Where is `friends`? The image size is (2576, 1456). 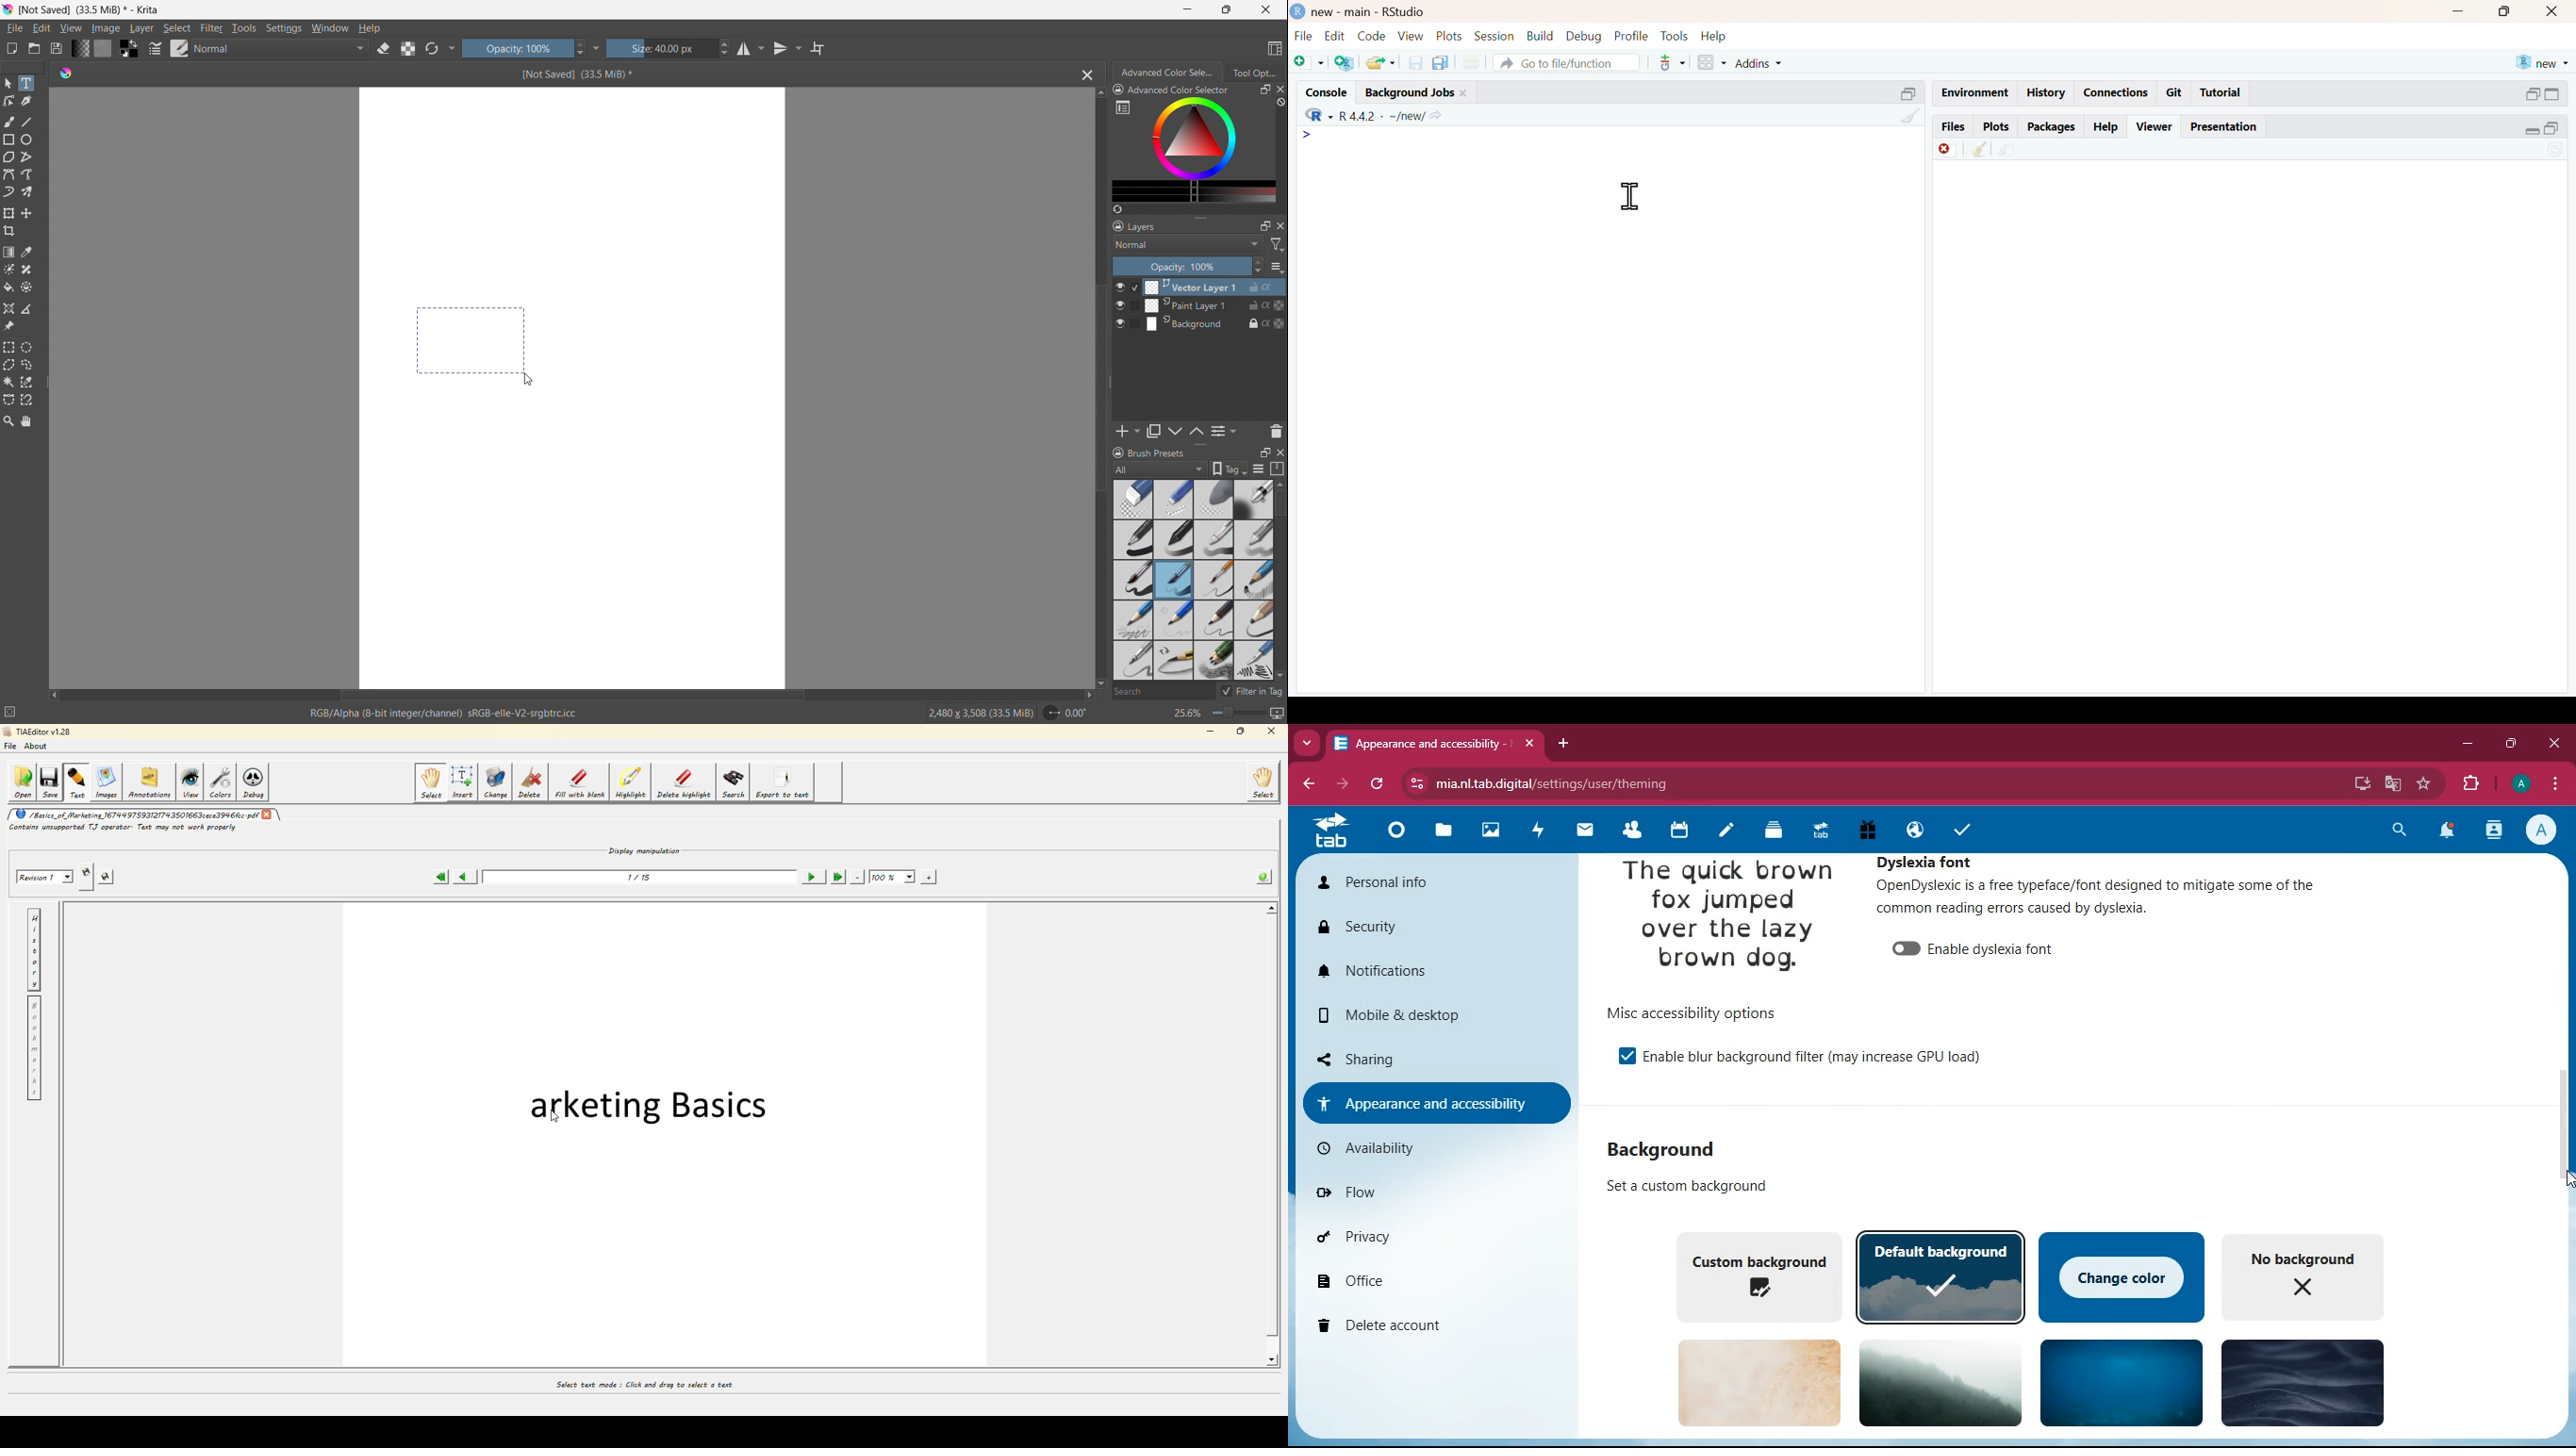 friends is located at coordinates (1628, 830).